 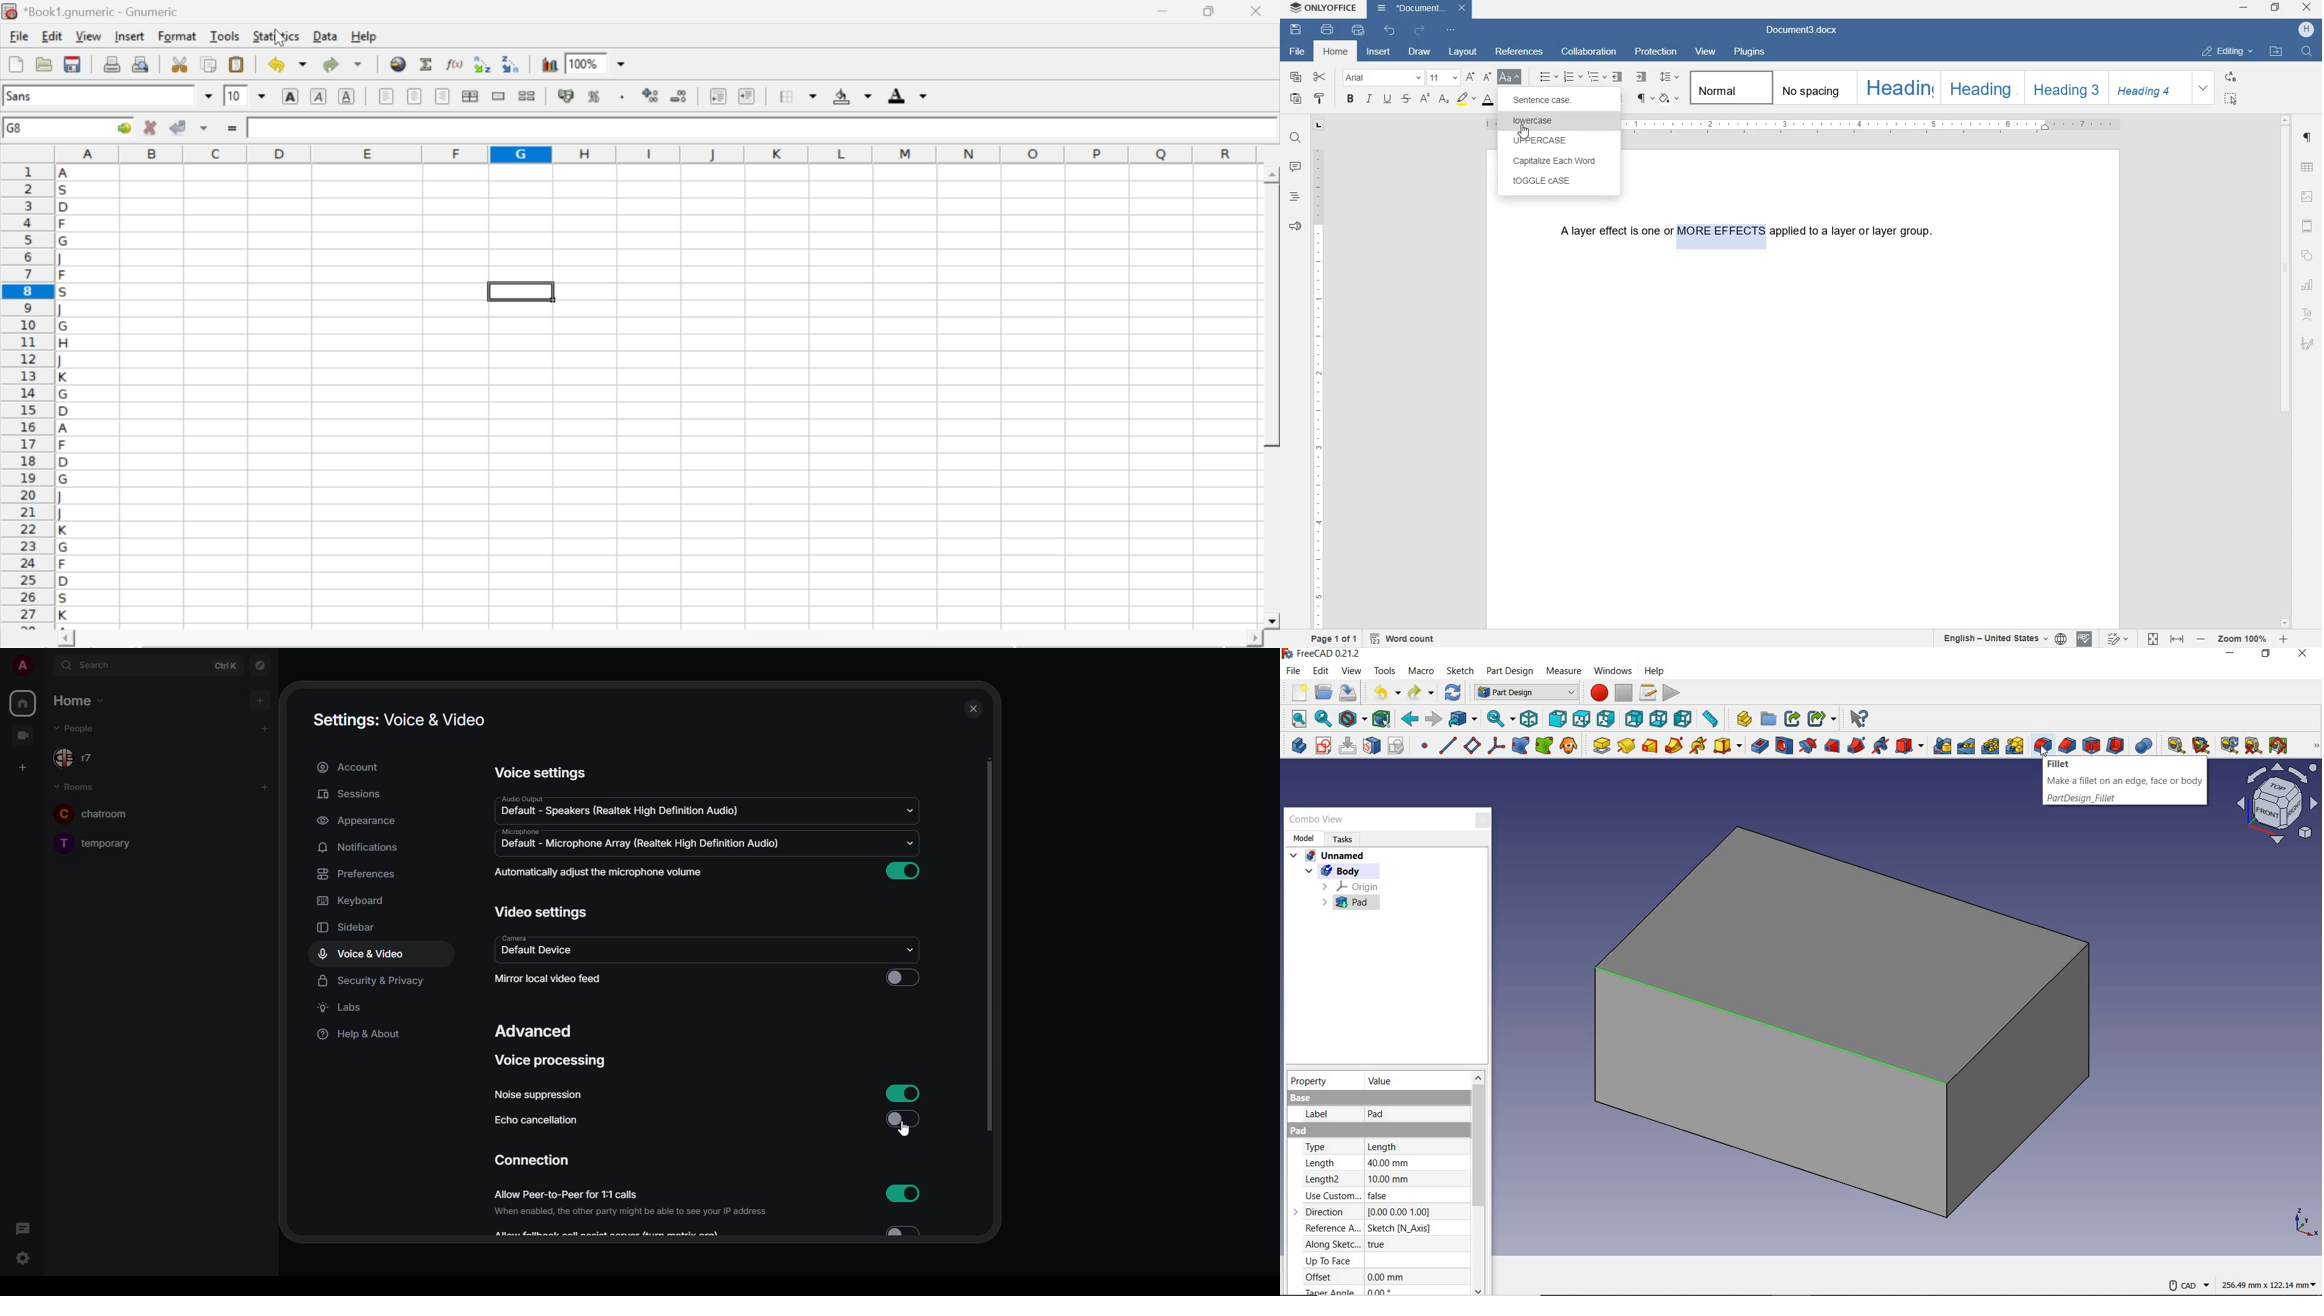 What do you see at coordinates (1487, 78) in the screenshot?
I see `INCREMENT FONT SIZE` at bounding box center [1487, 78].